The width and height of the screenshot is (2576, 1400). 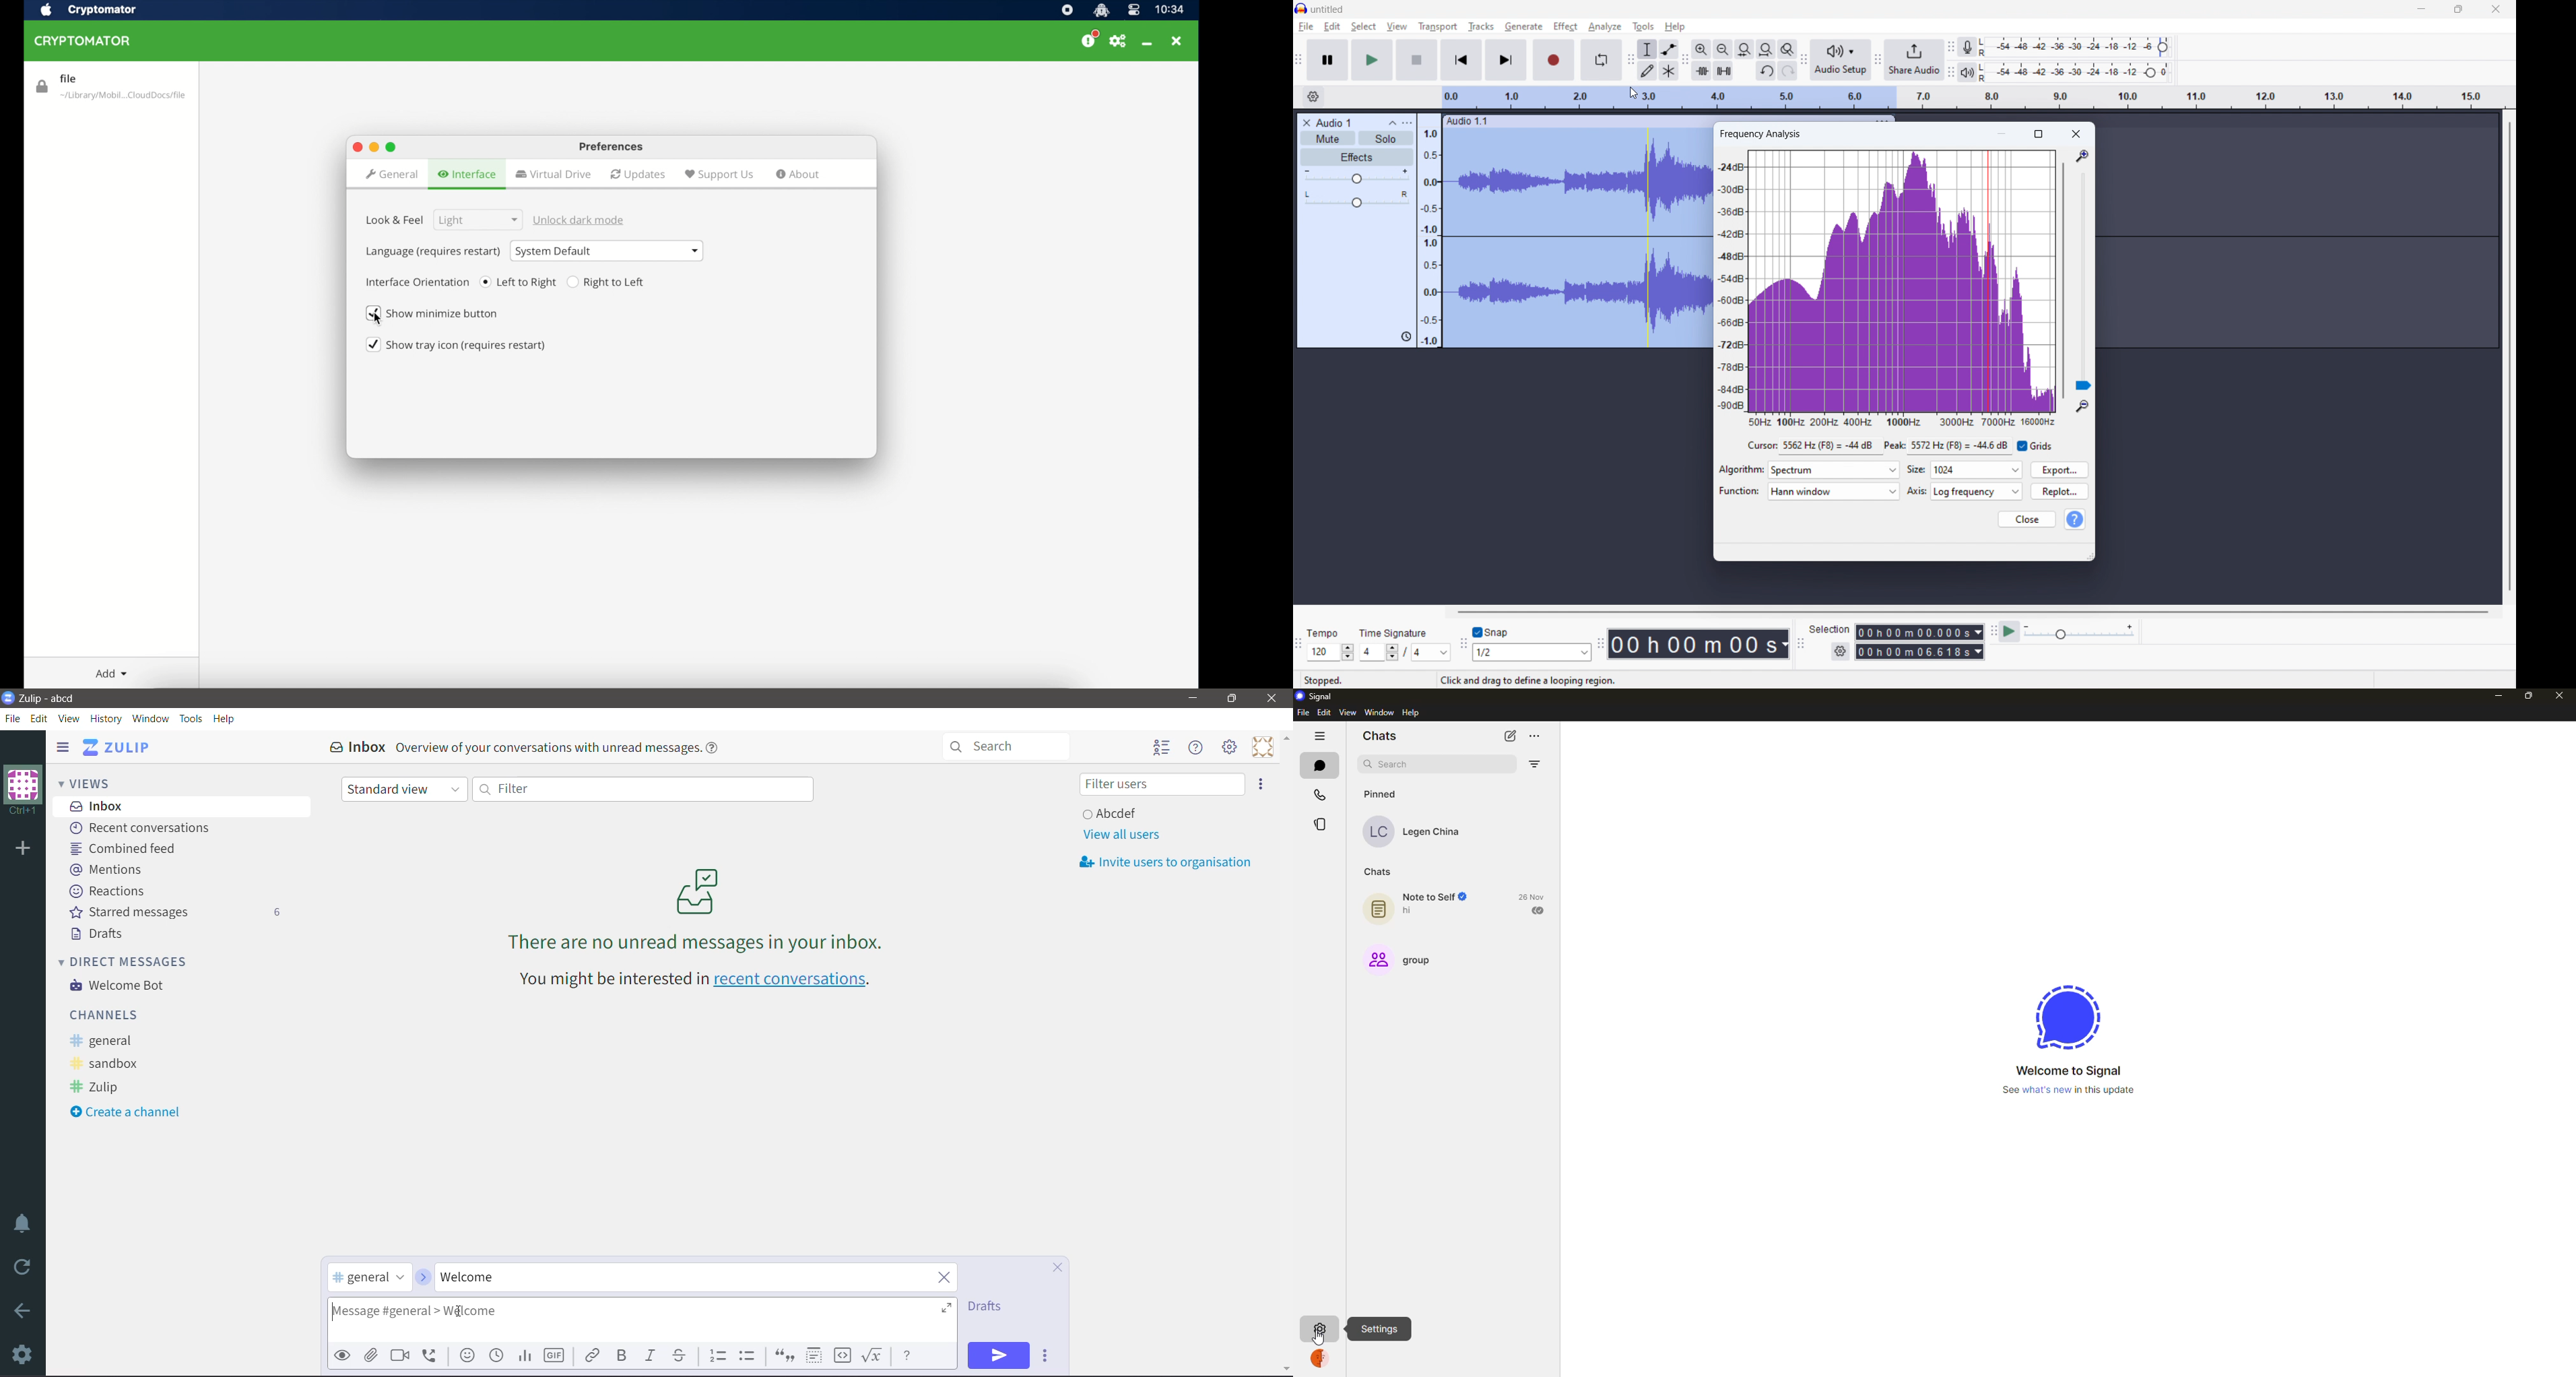 What do you see at coordinates (2562, 695) in the screenshot?
I see `close` at bounding box center [2562, 695].